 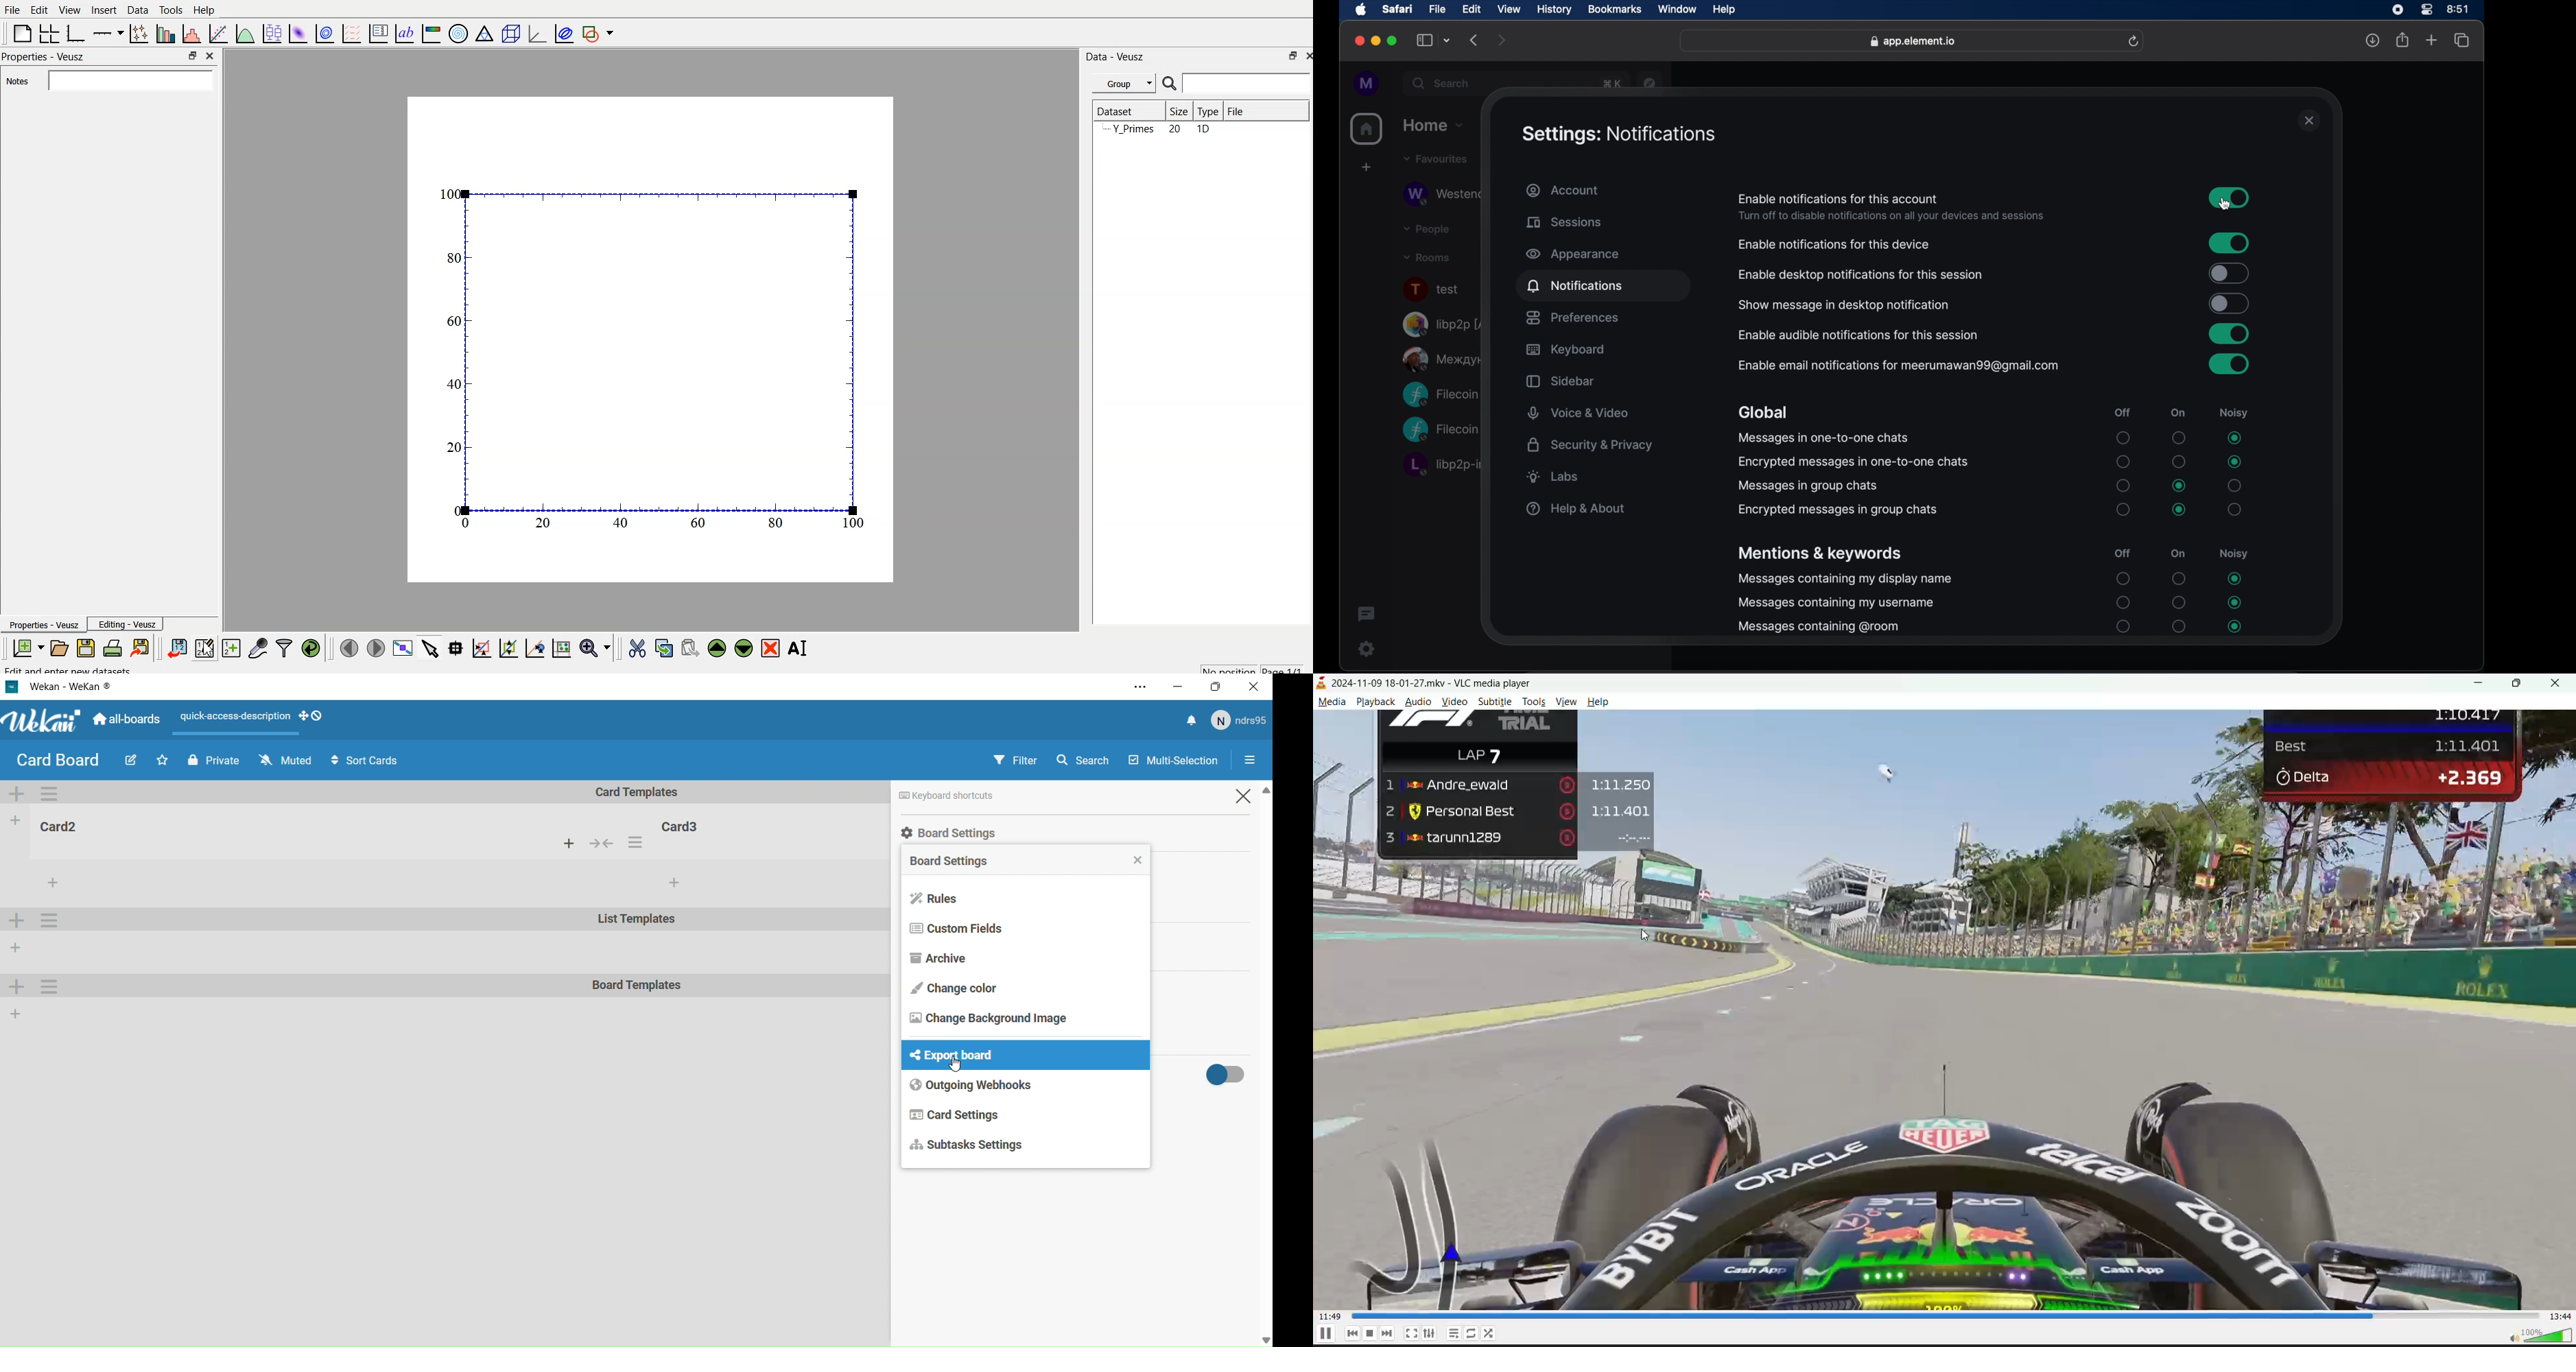 What do you see at coordinates (1257, 686) in the screenshot?
I see `close` at bounding box center [1257, 686].